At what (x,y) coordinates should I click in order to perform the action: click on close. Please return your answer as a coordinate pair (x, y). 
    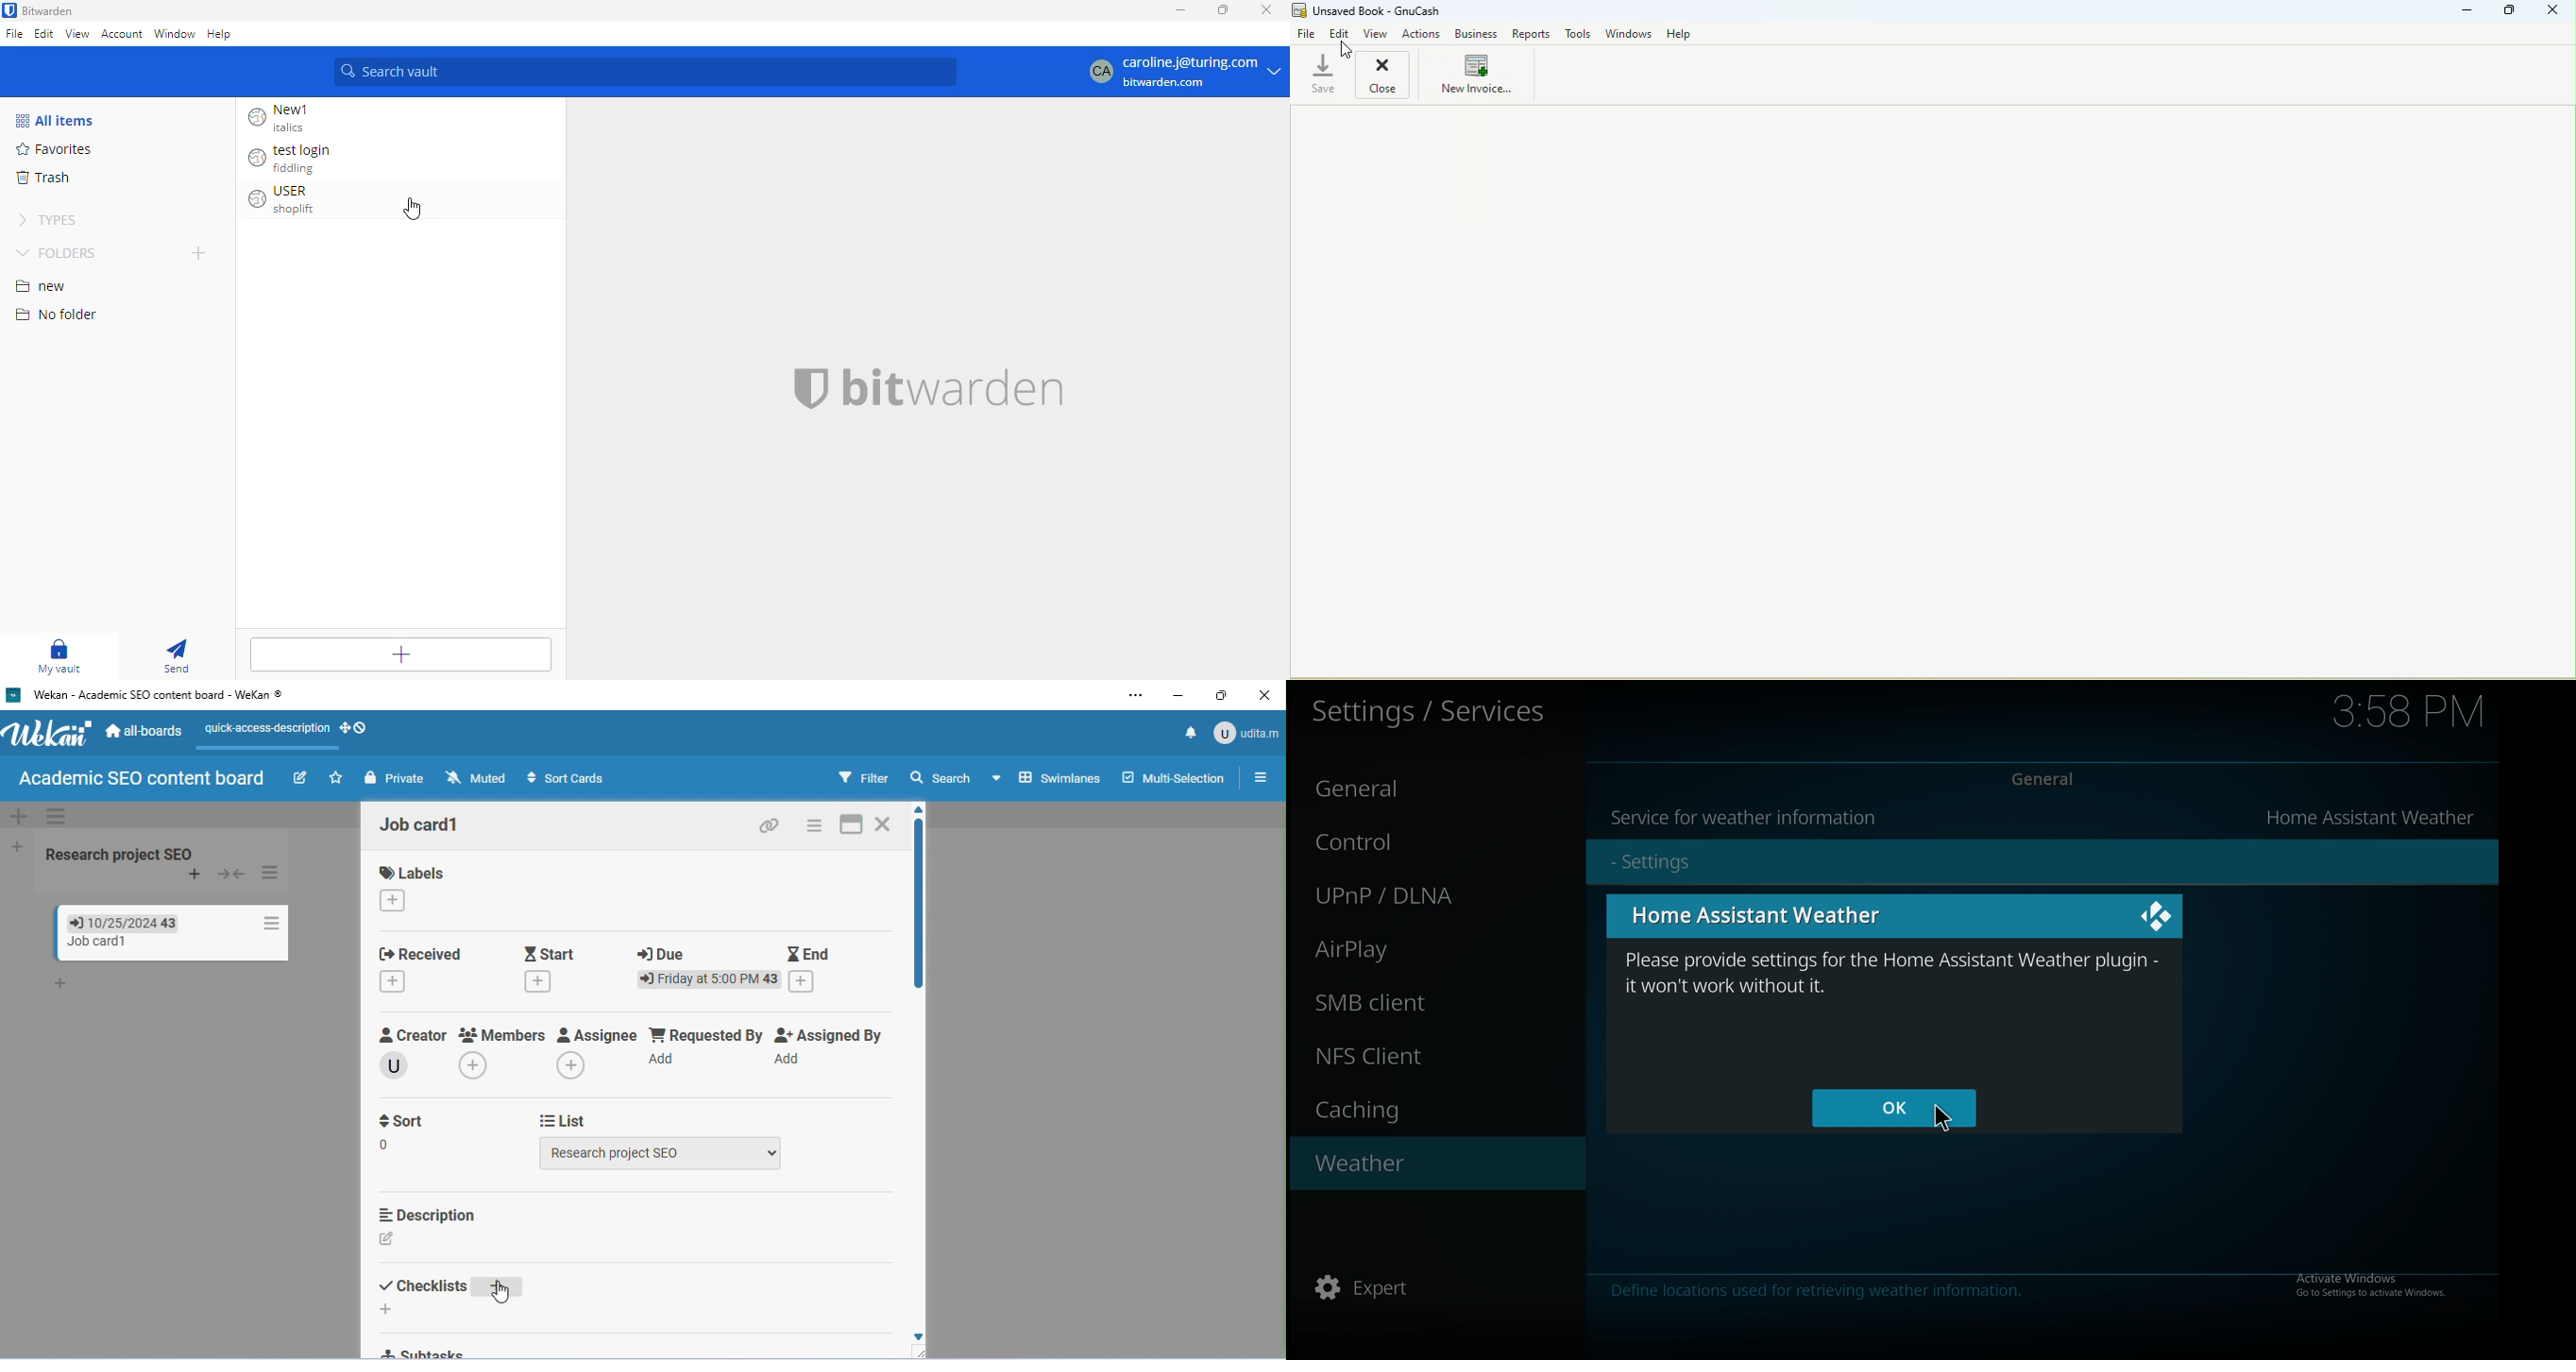
    Looking at the image, I should click on (1264, 696).